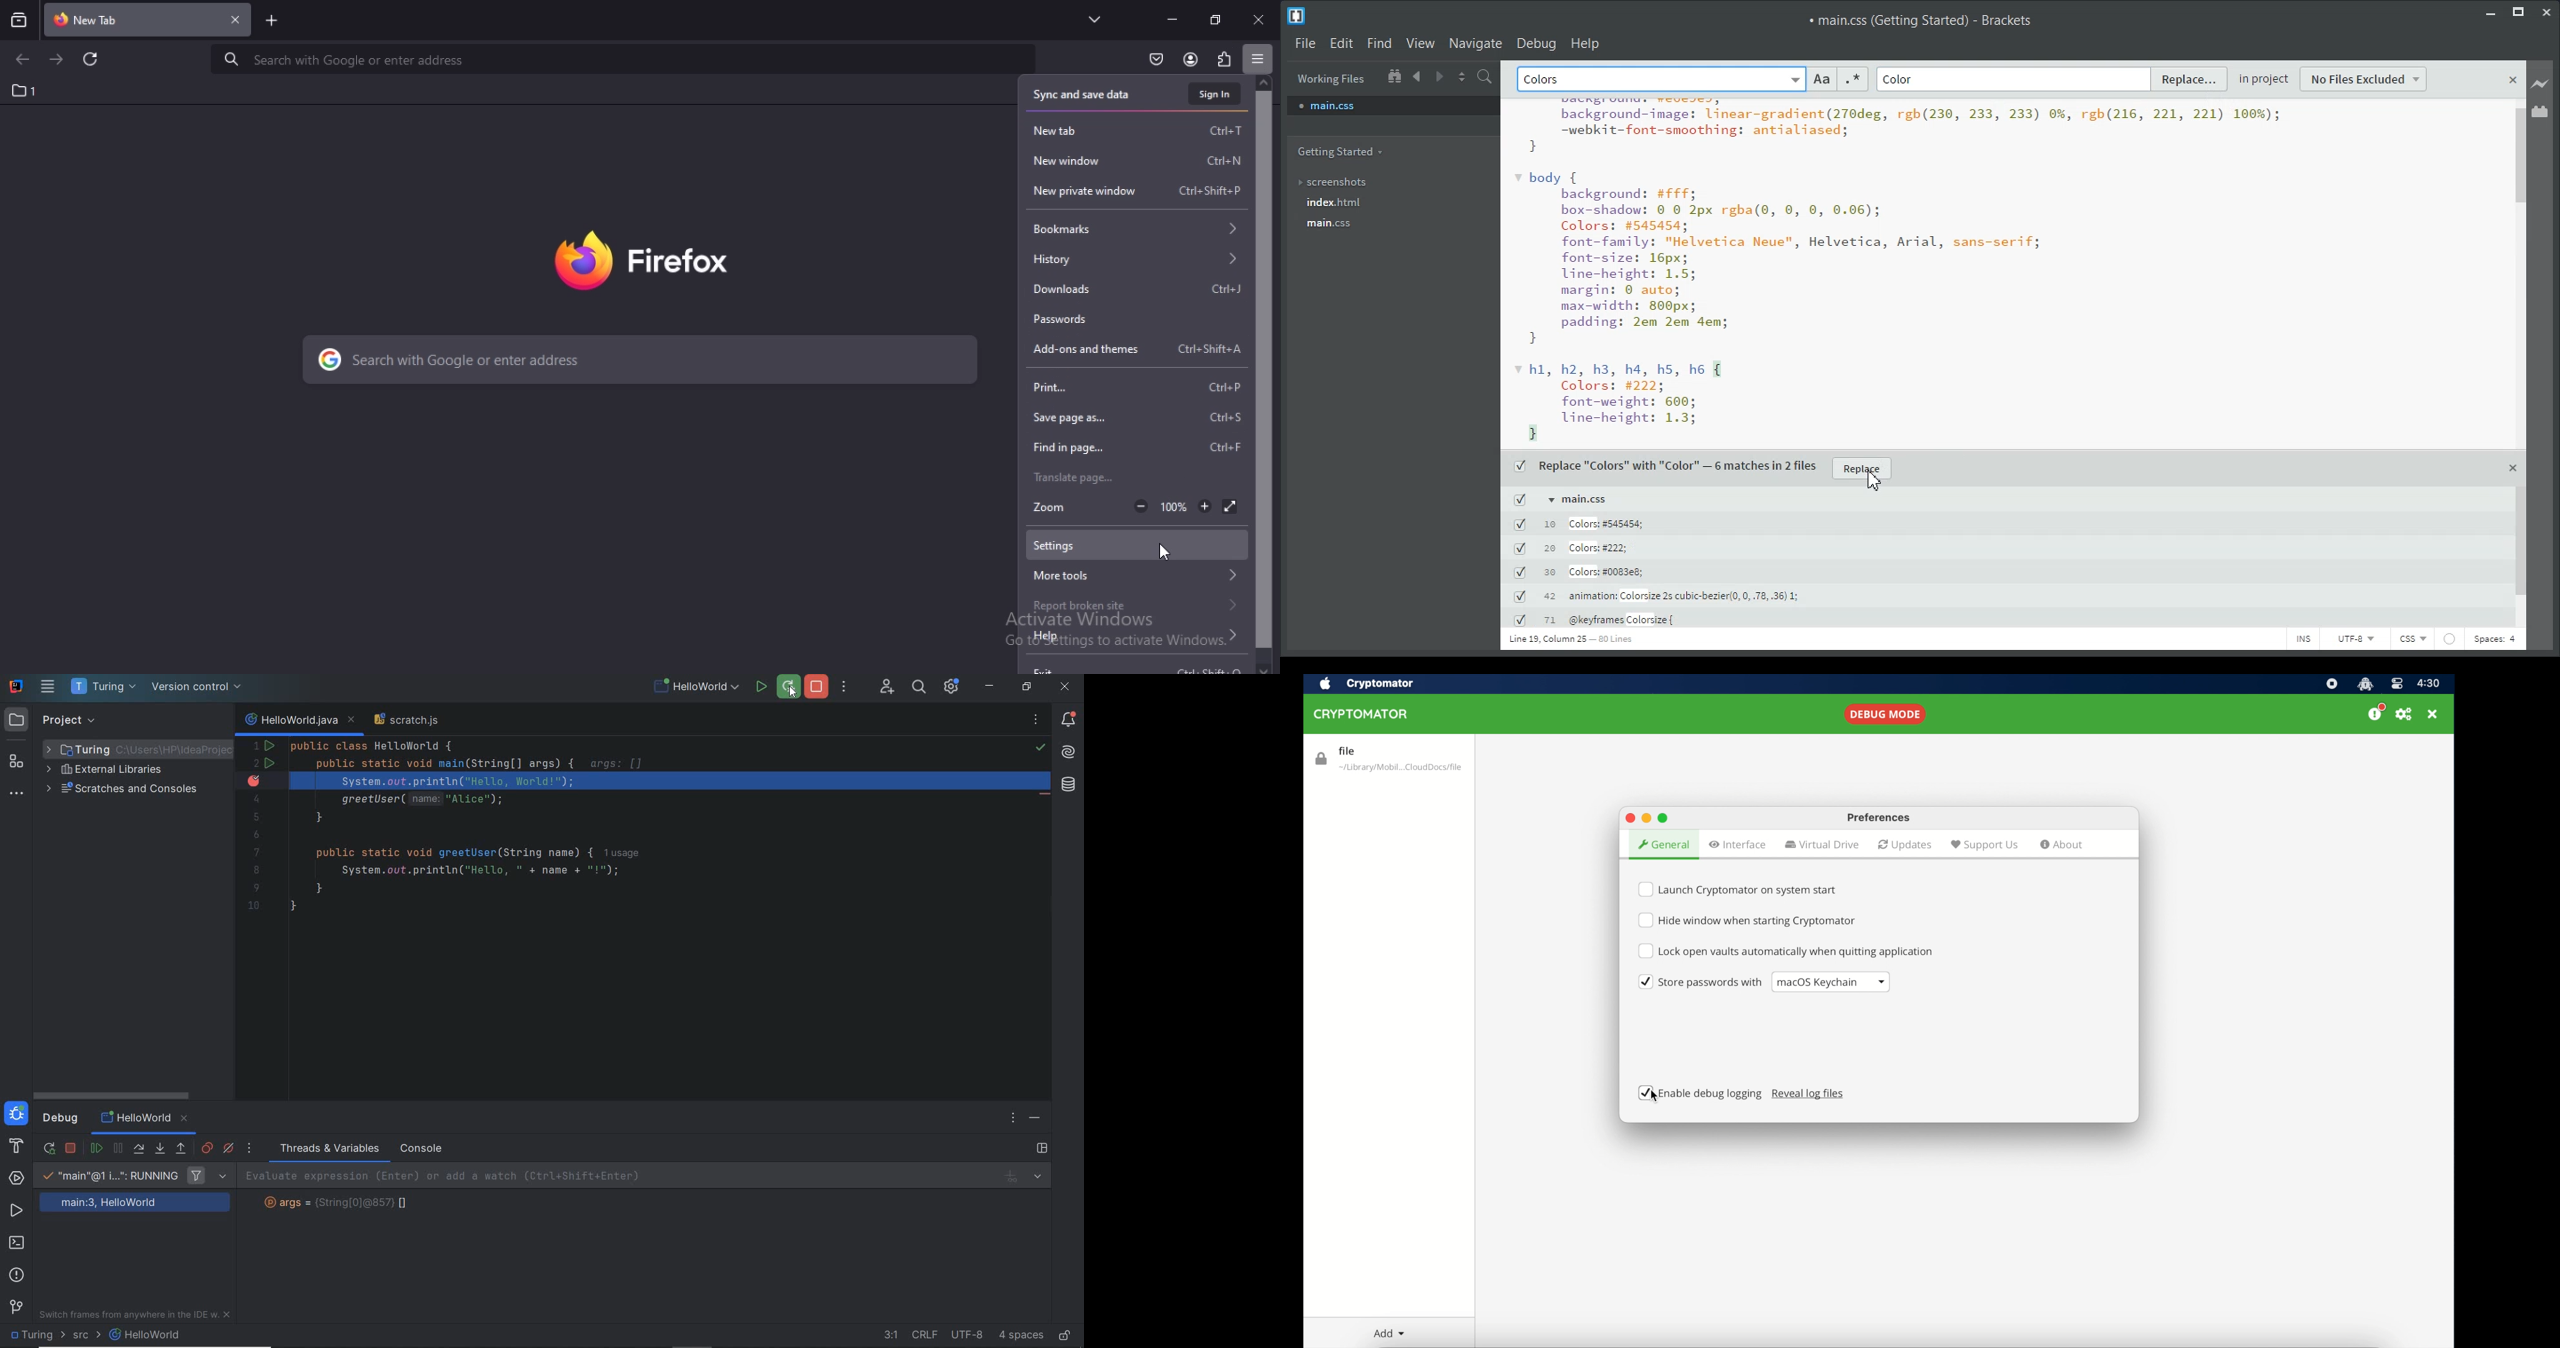  What do you see at coordinates (1138, 159) in the screenshot?
I see `new window` at bounding box center [1138, 159].